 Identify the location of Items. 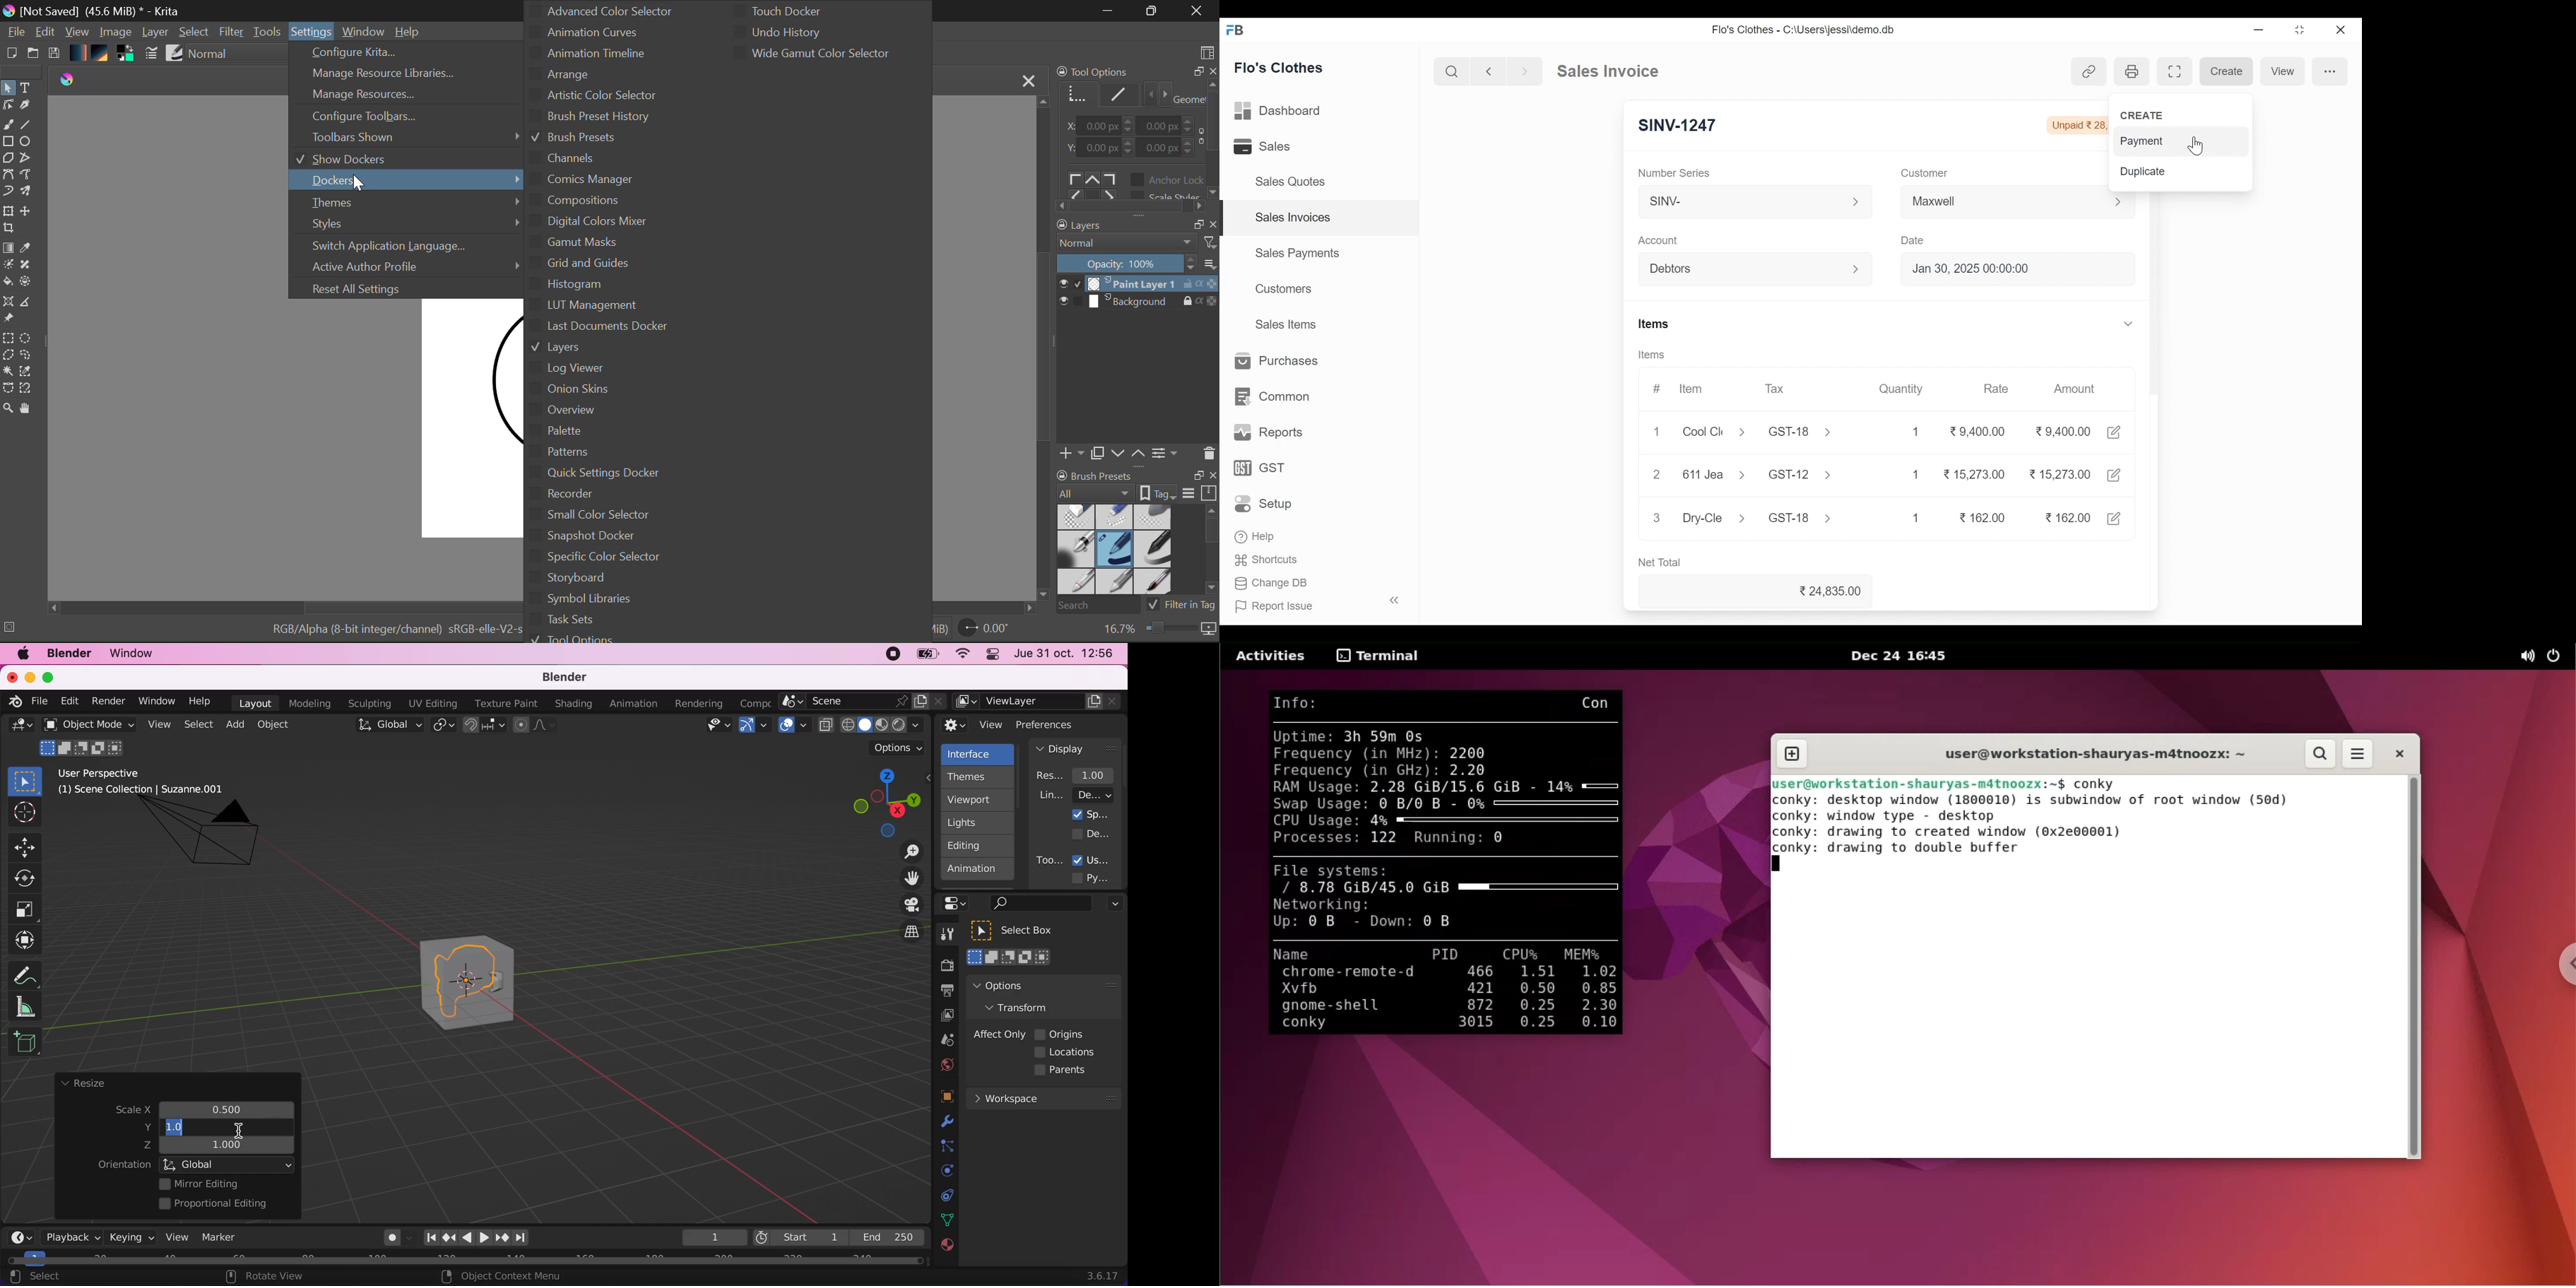
(1650, 354).